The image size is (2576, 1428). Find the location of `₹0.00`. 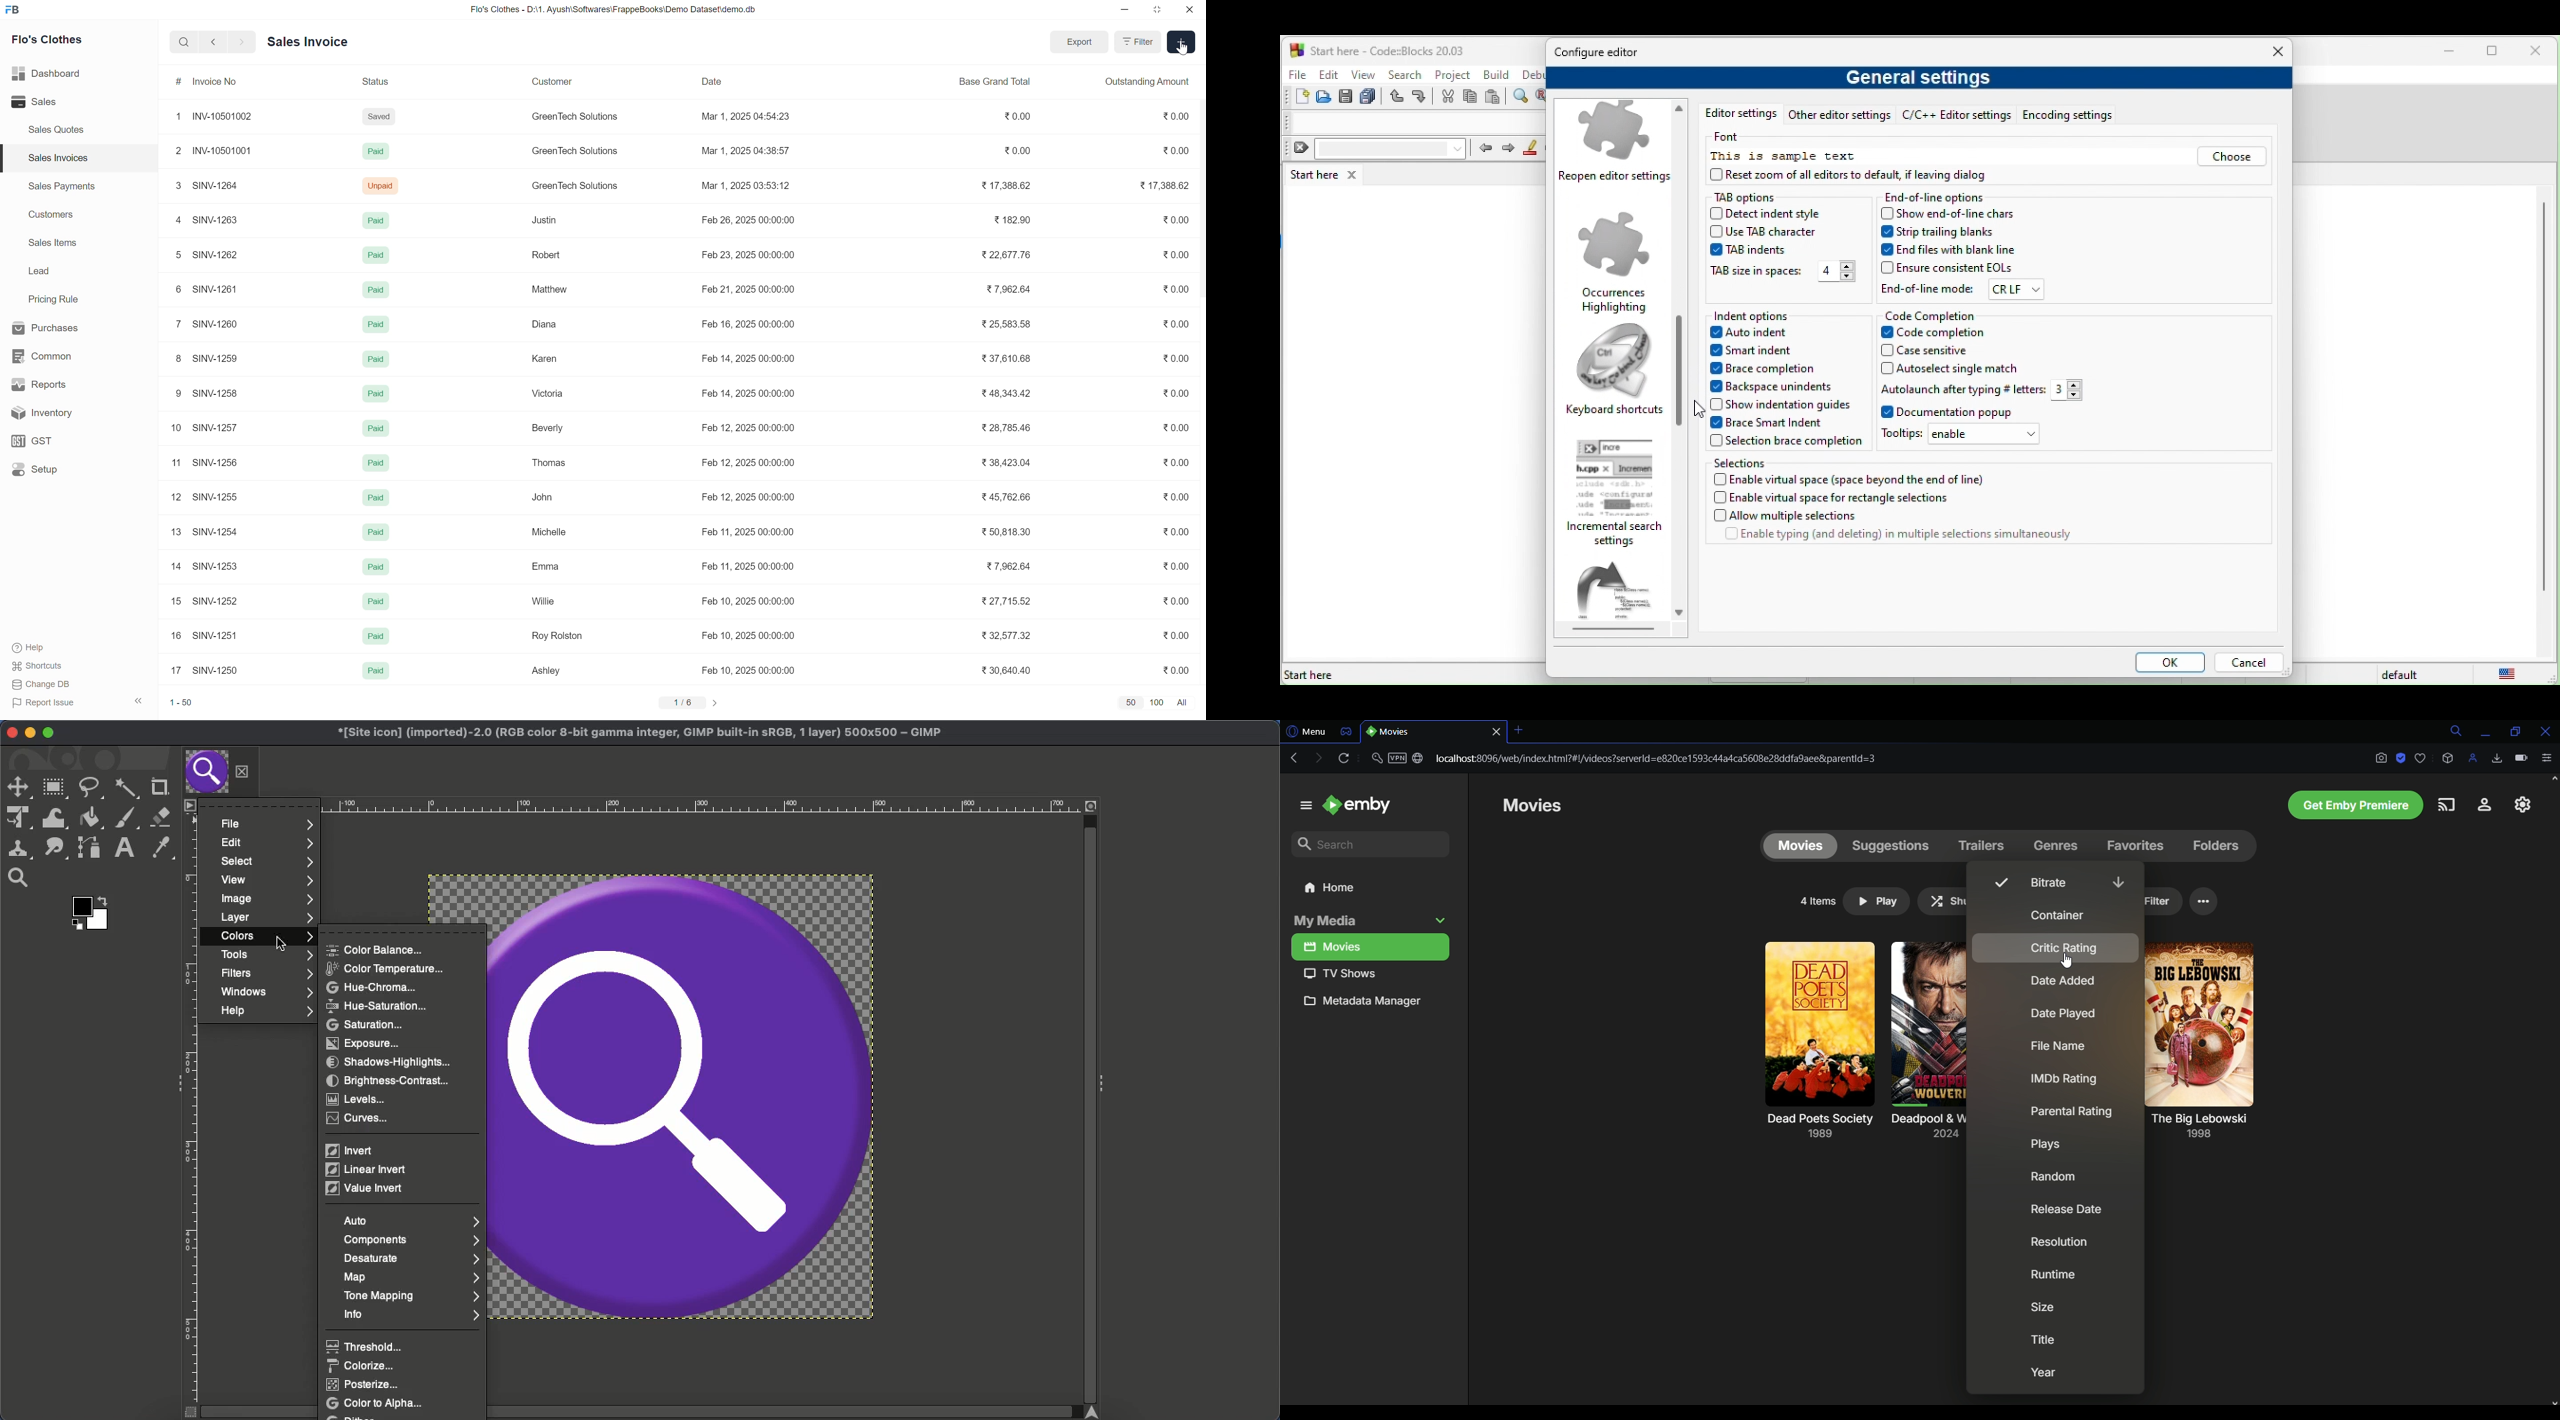

₹0.00 is located at coordinates (1170, 151).